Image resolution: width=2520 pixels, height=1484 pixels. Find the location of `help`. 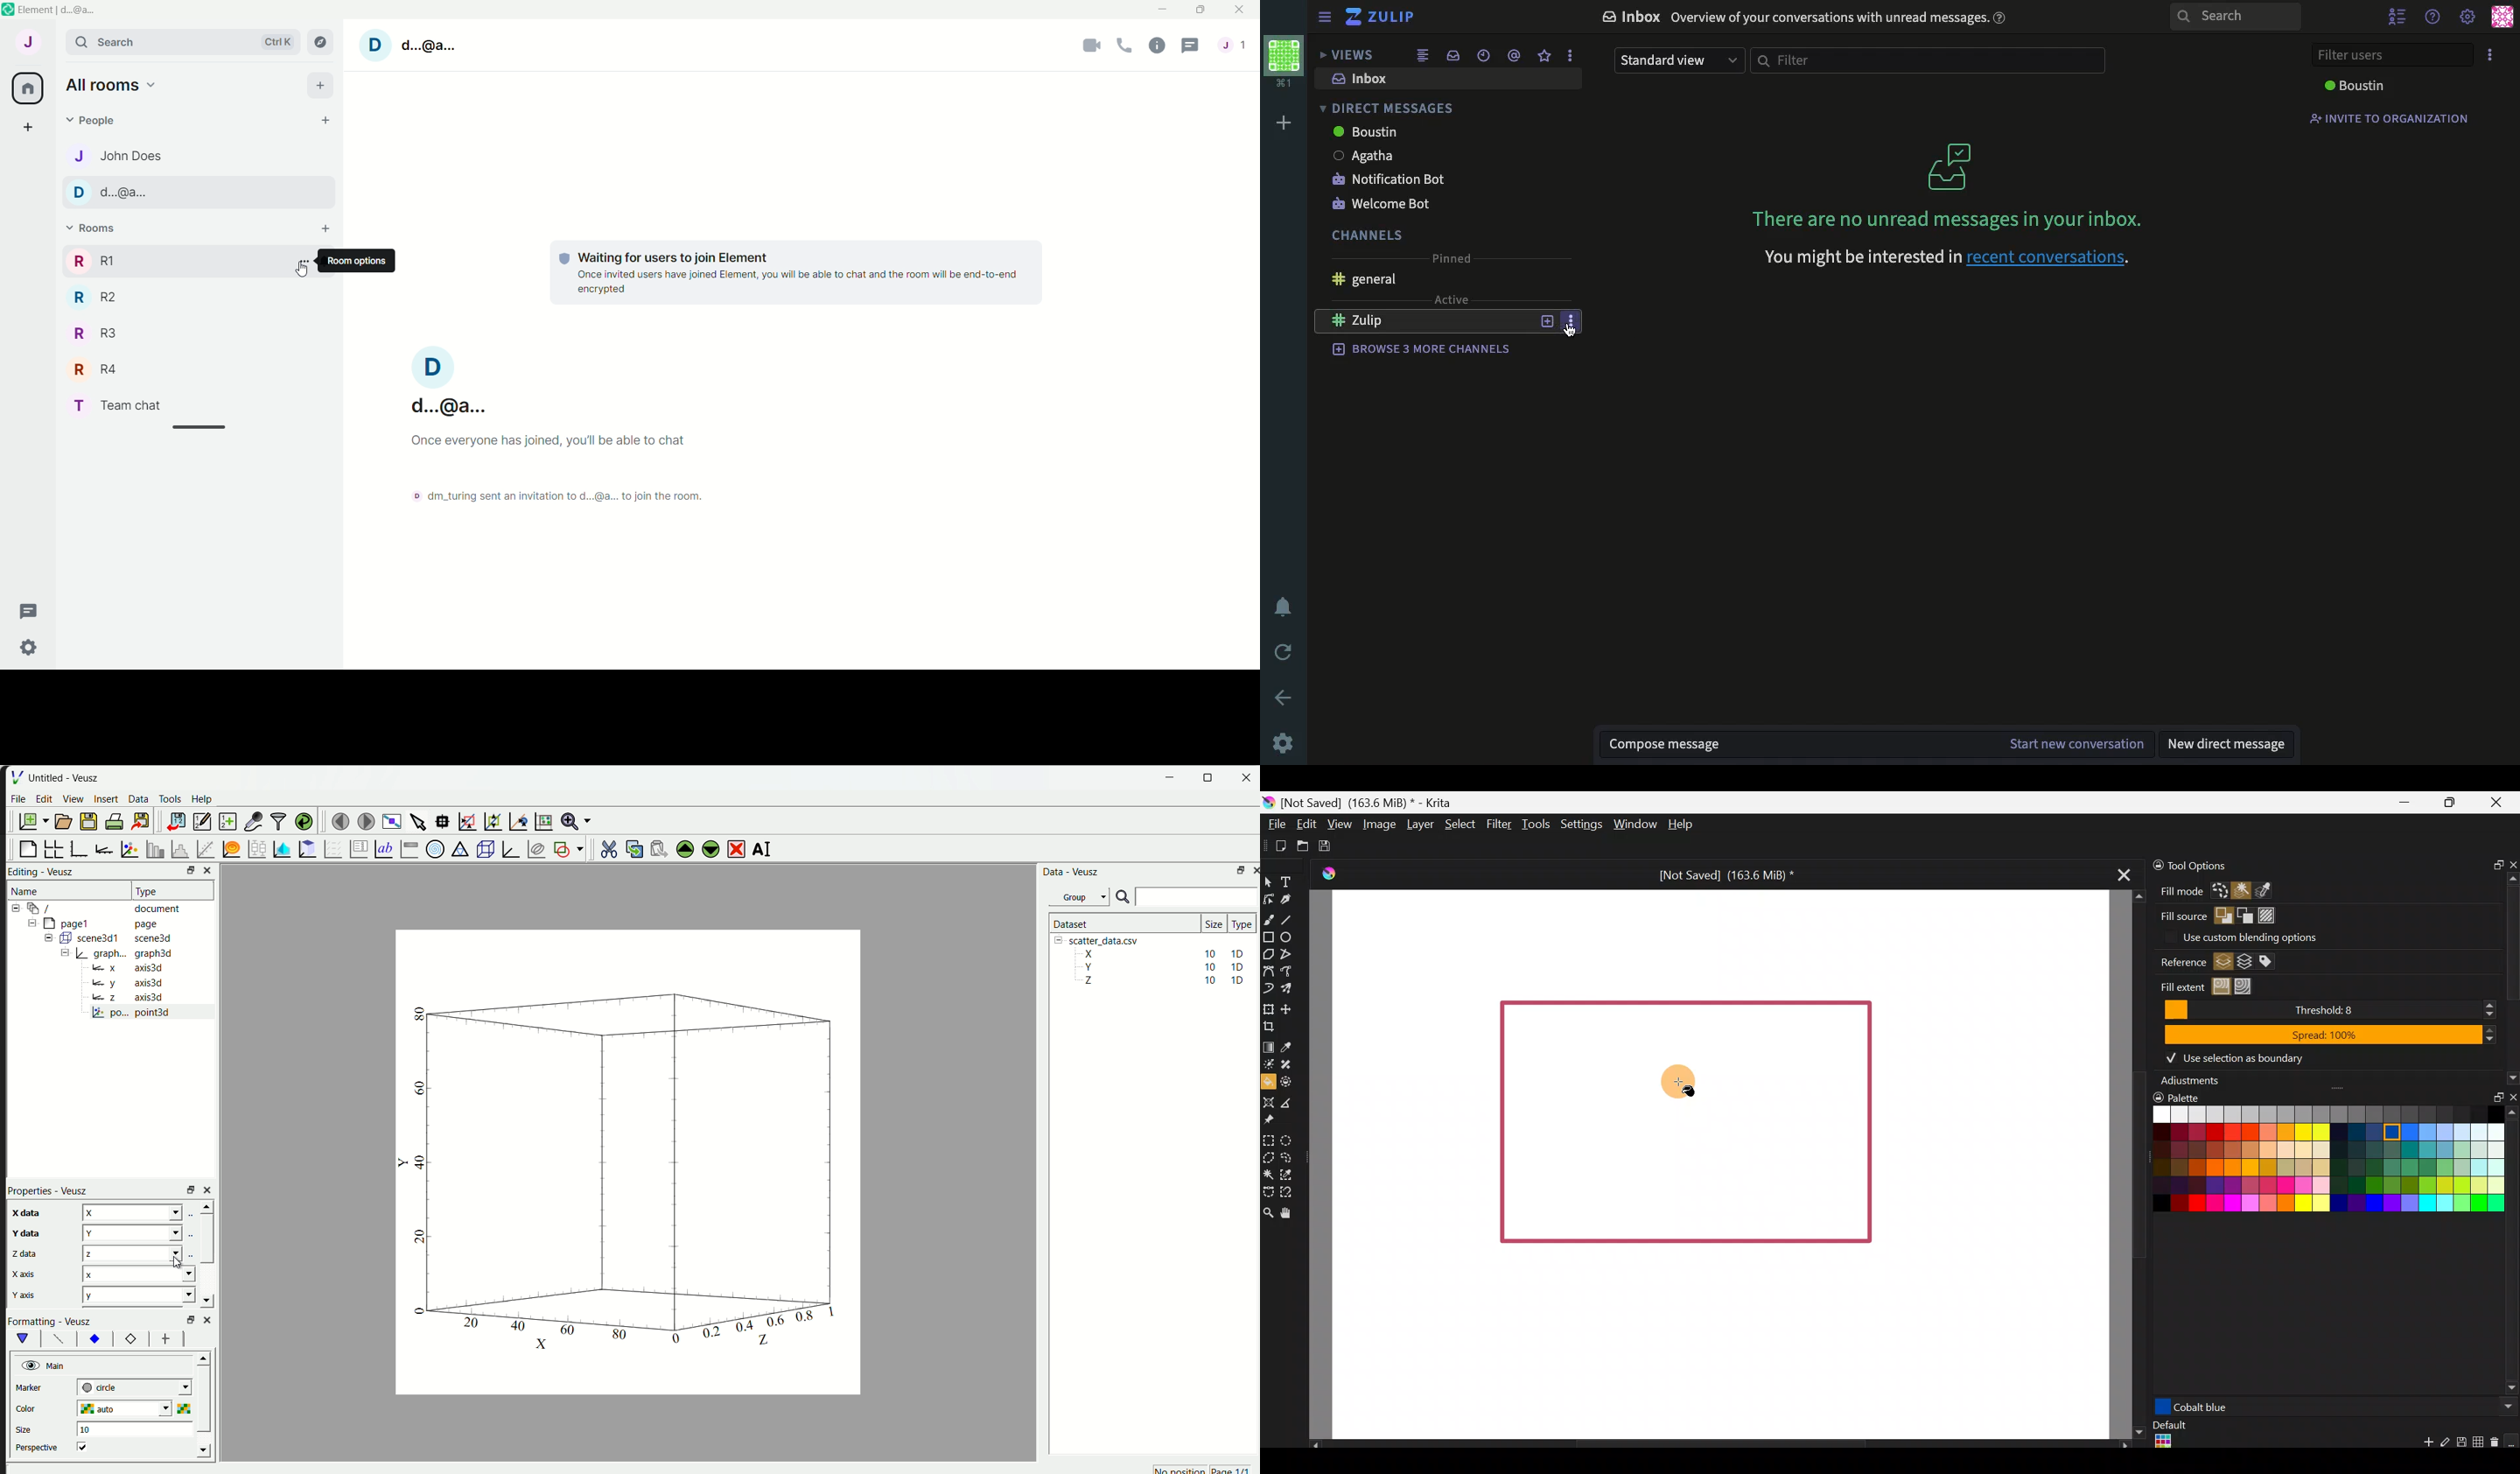

help is located at coordinates (2432, 18).